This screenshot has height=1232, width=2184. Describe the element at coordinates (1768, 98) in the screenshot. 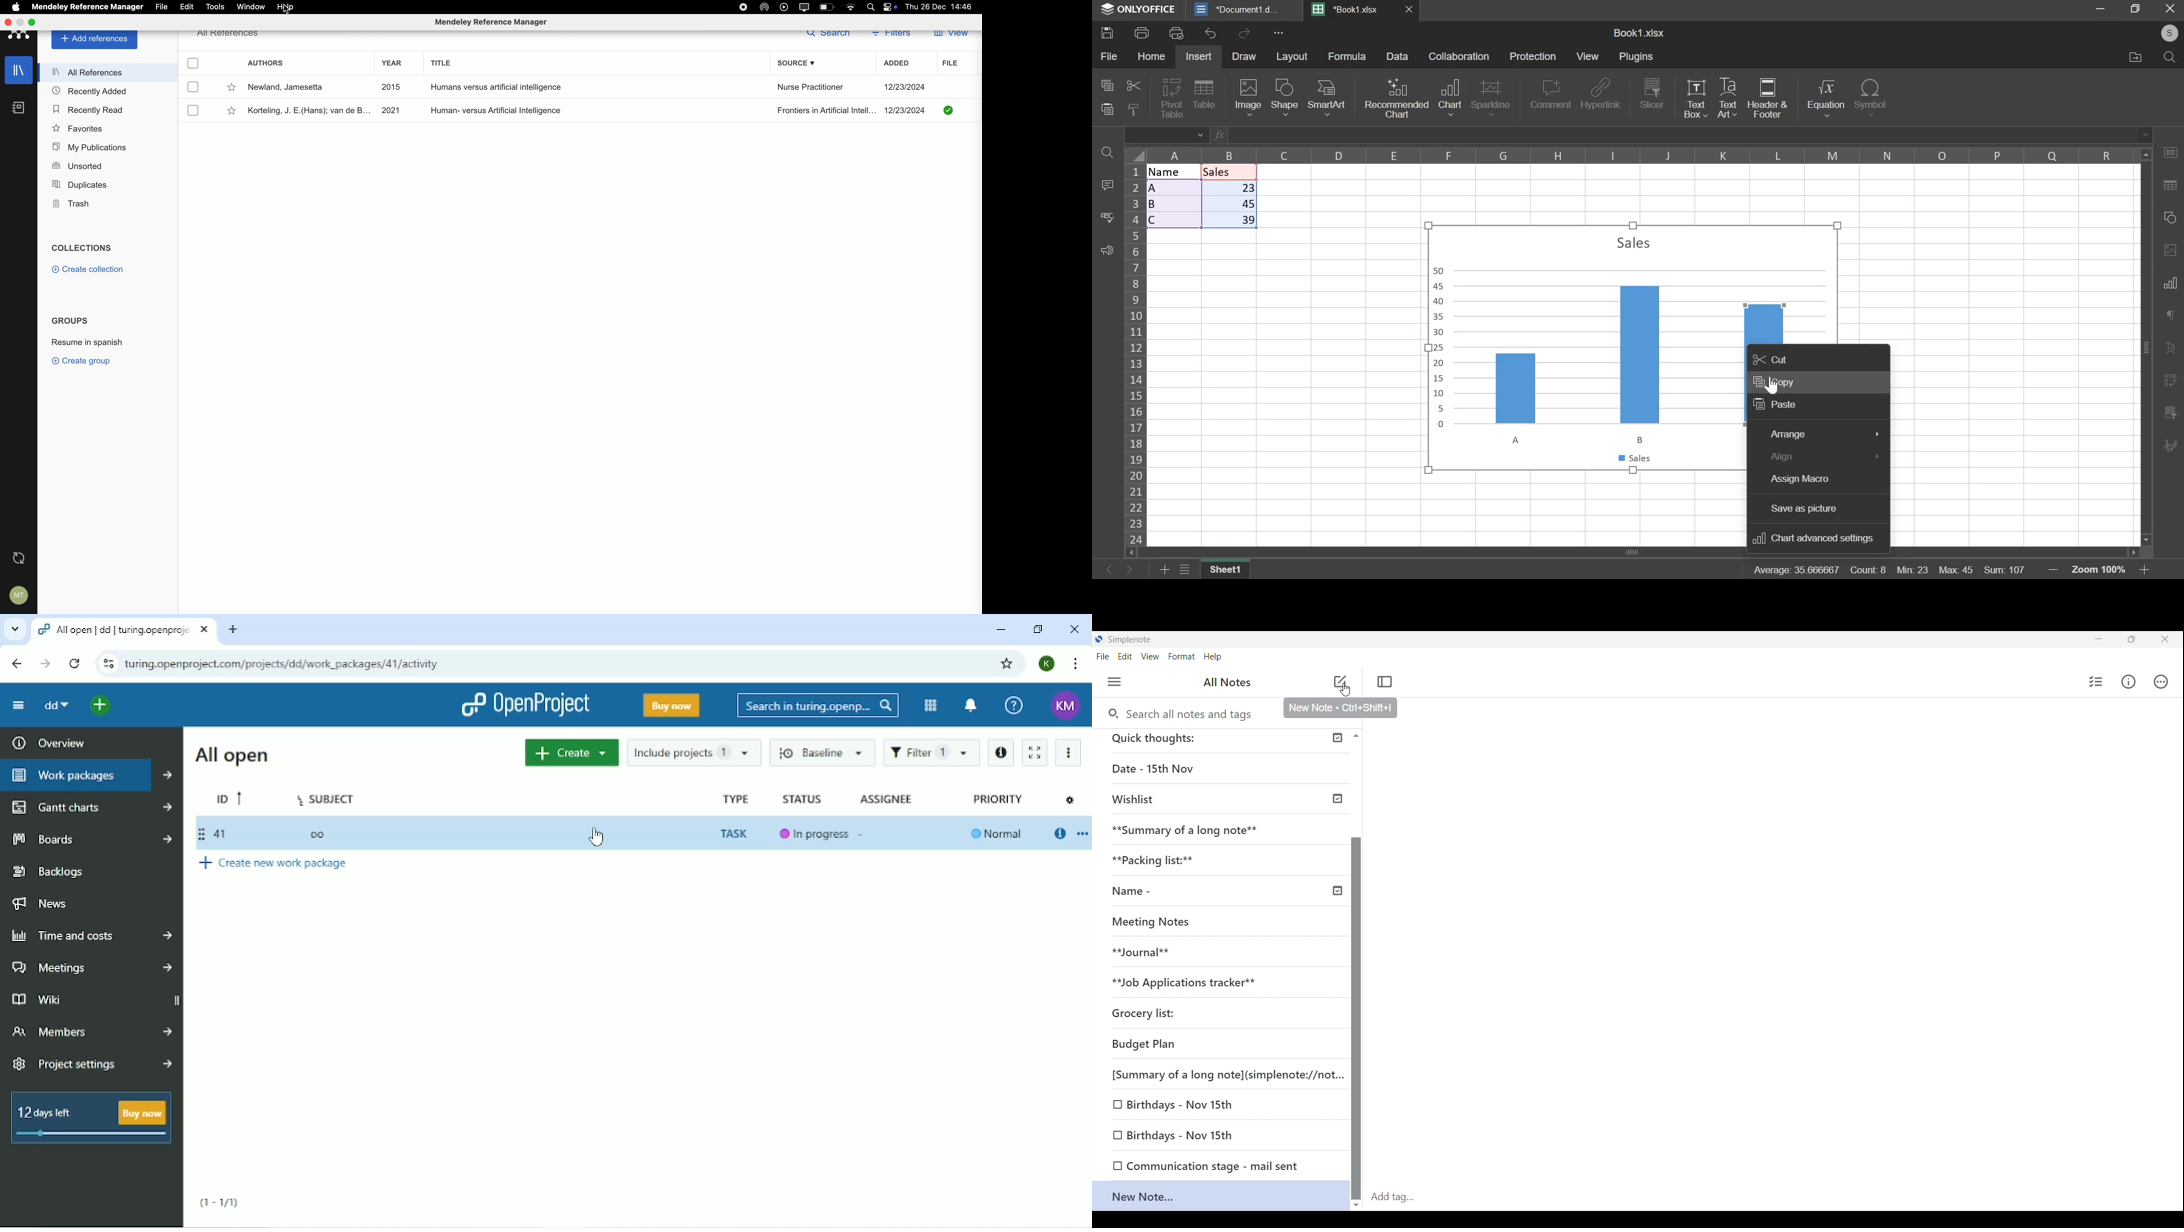

I see `header & footer` at that location.